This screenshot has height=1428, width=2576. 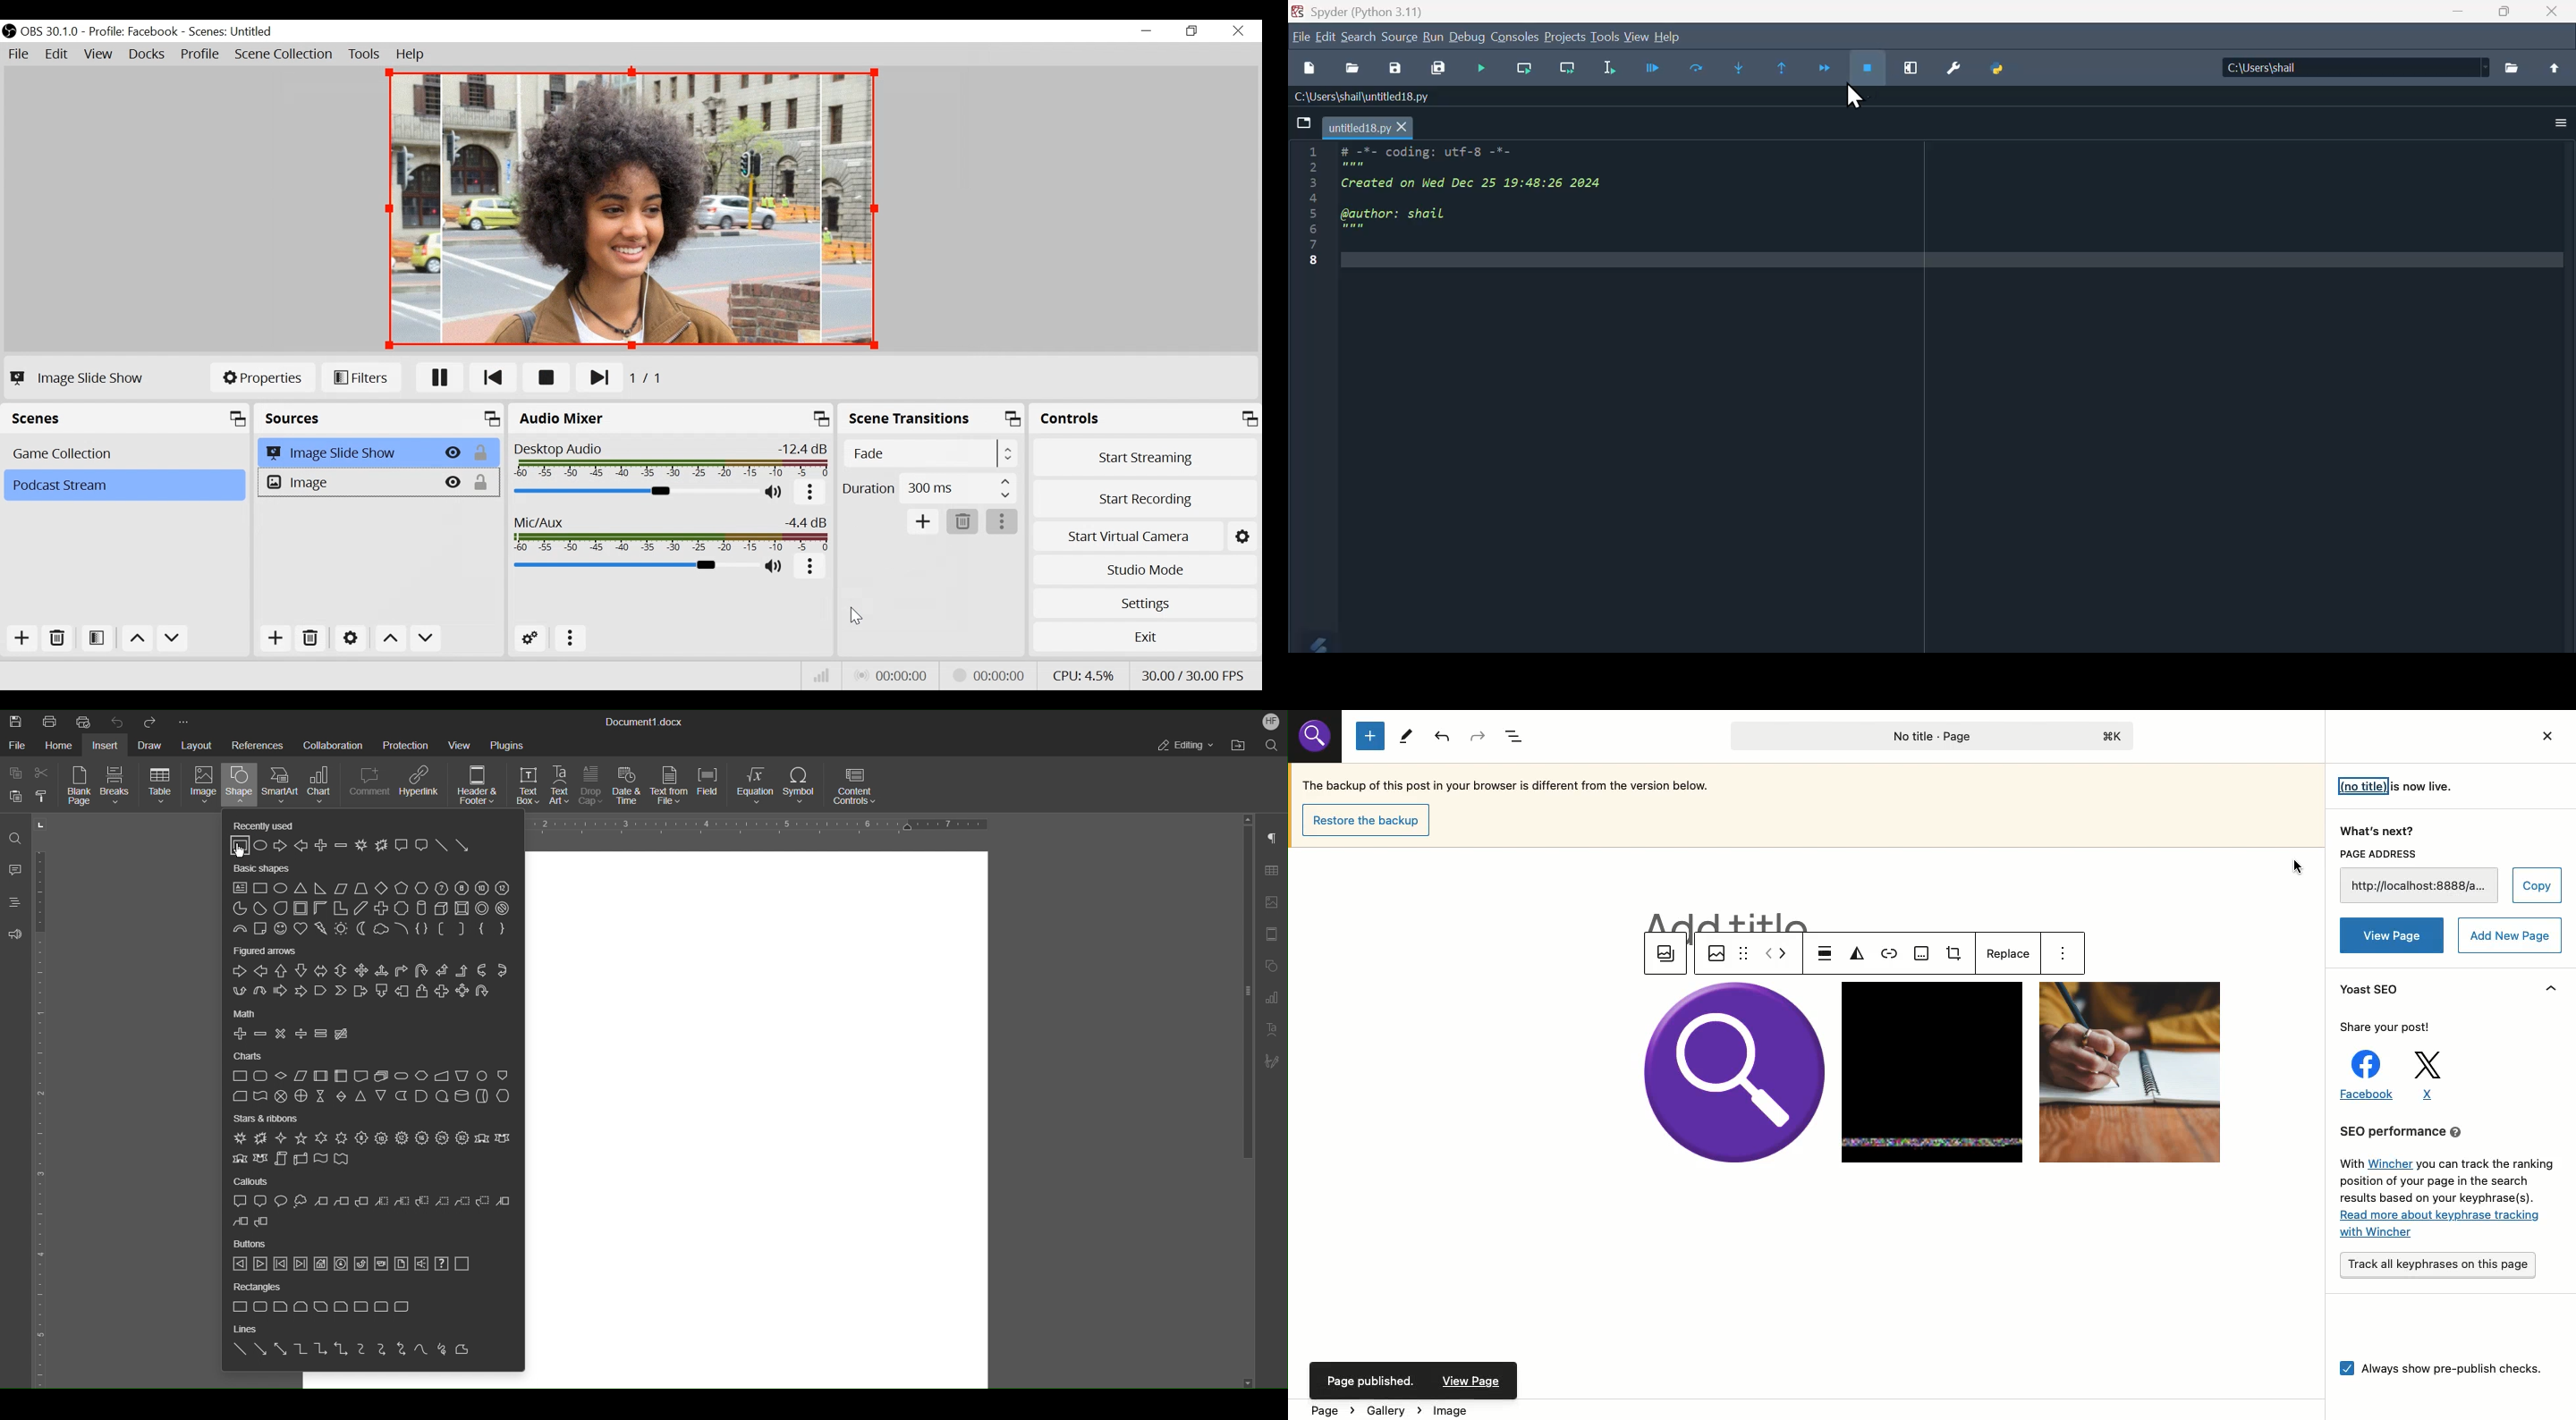 What do you see at coordinates (381, 419) in the screenshot?
I see `Sources` at bounding box center [381, 419].